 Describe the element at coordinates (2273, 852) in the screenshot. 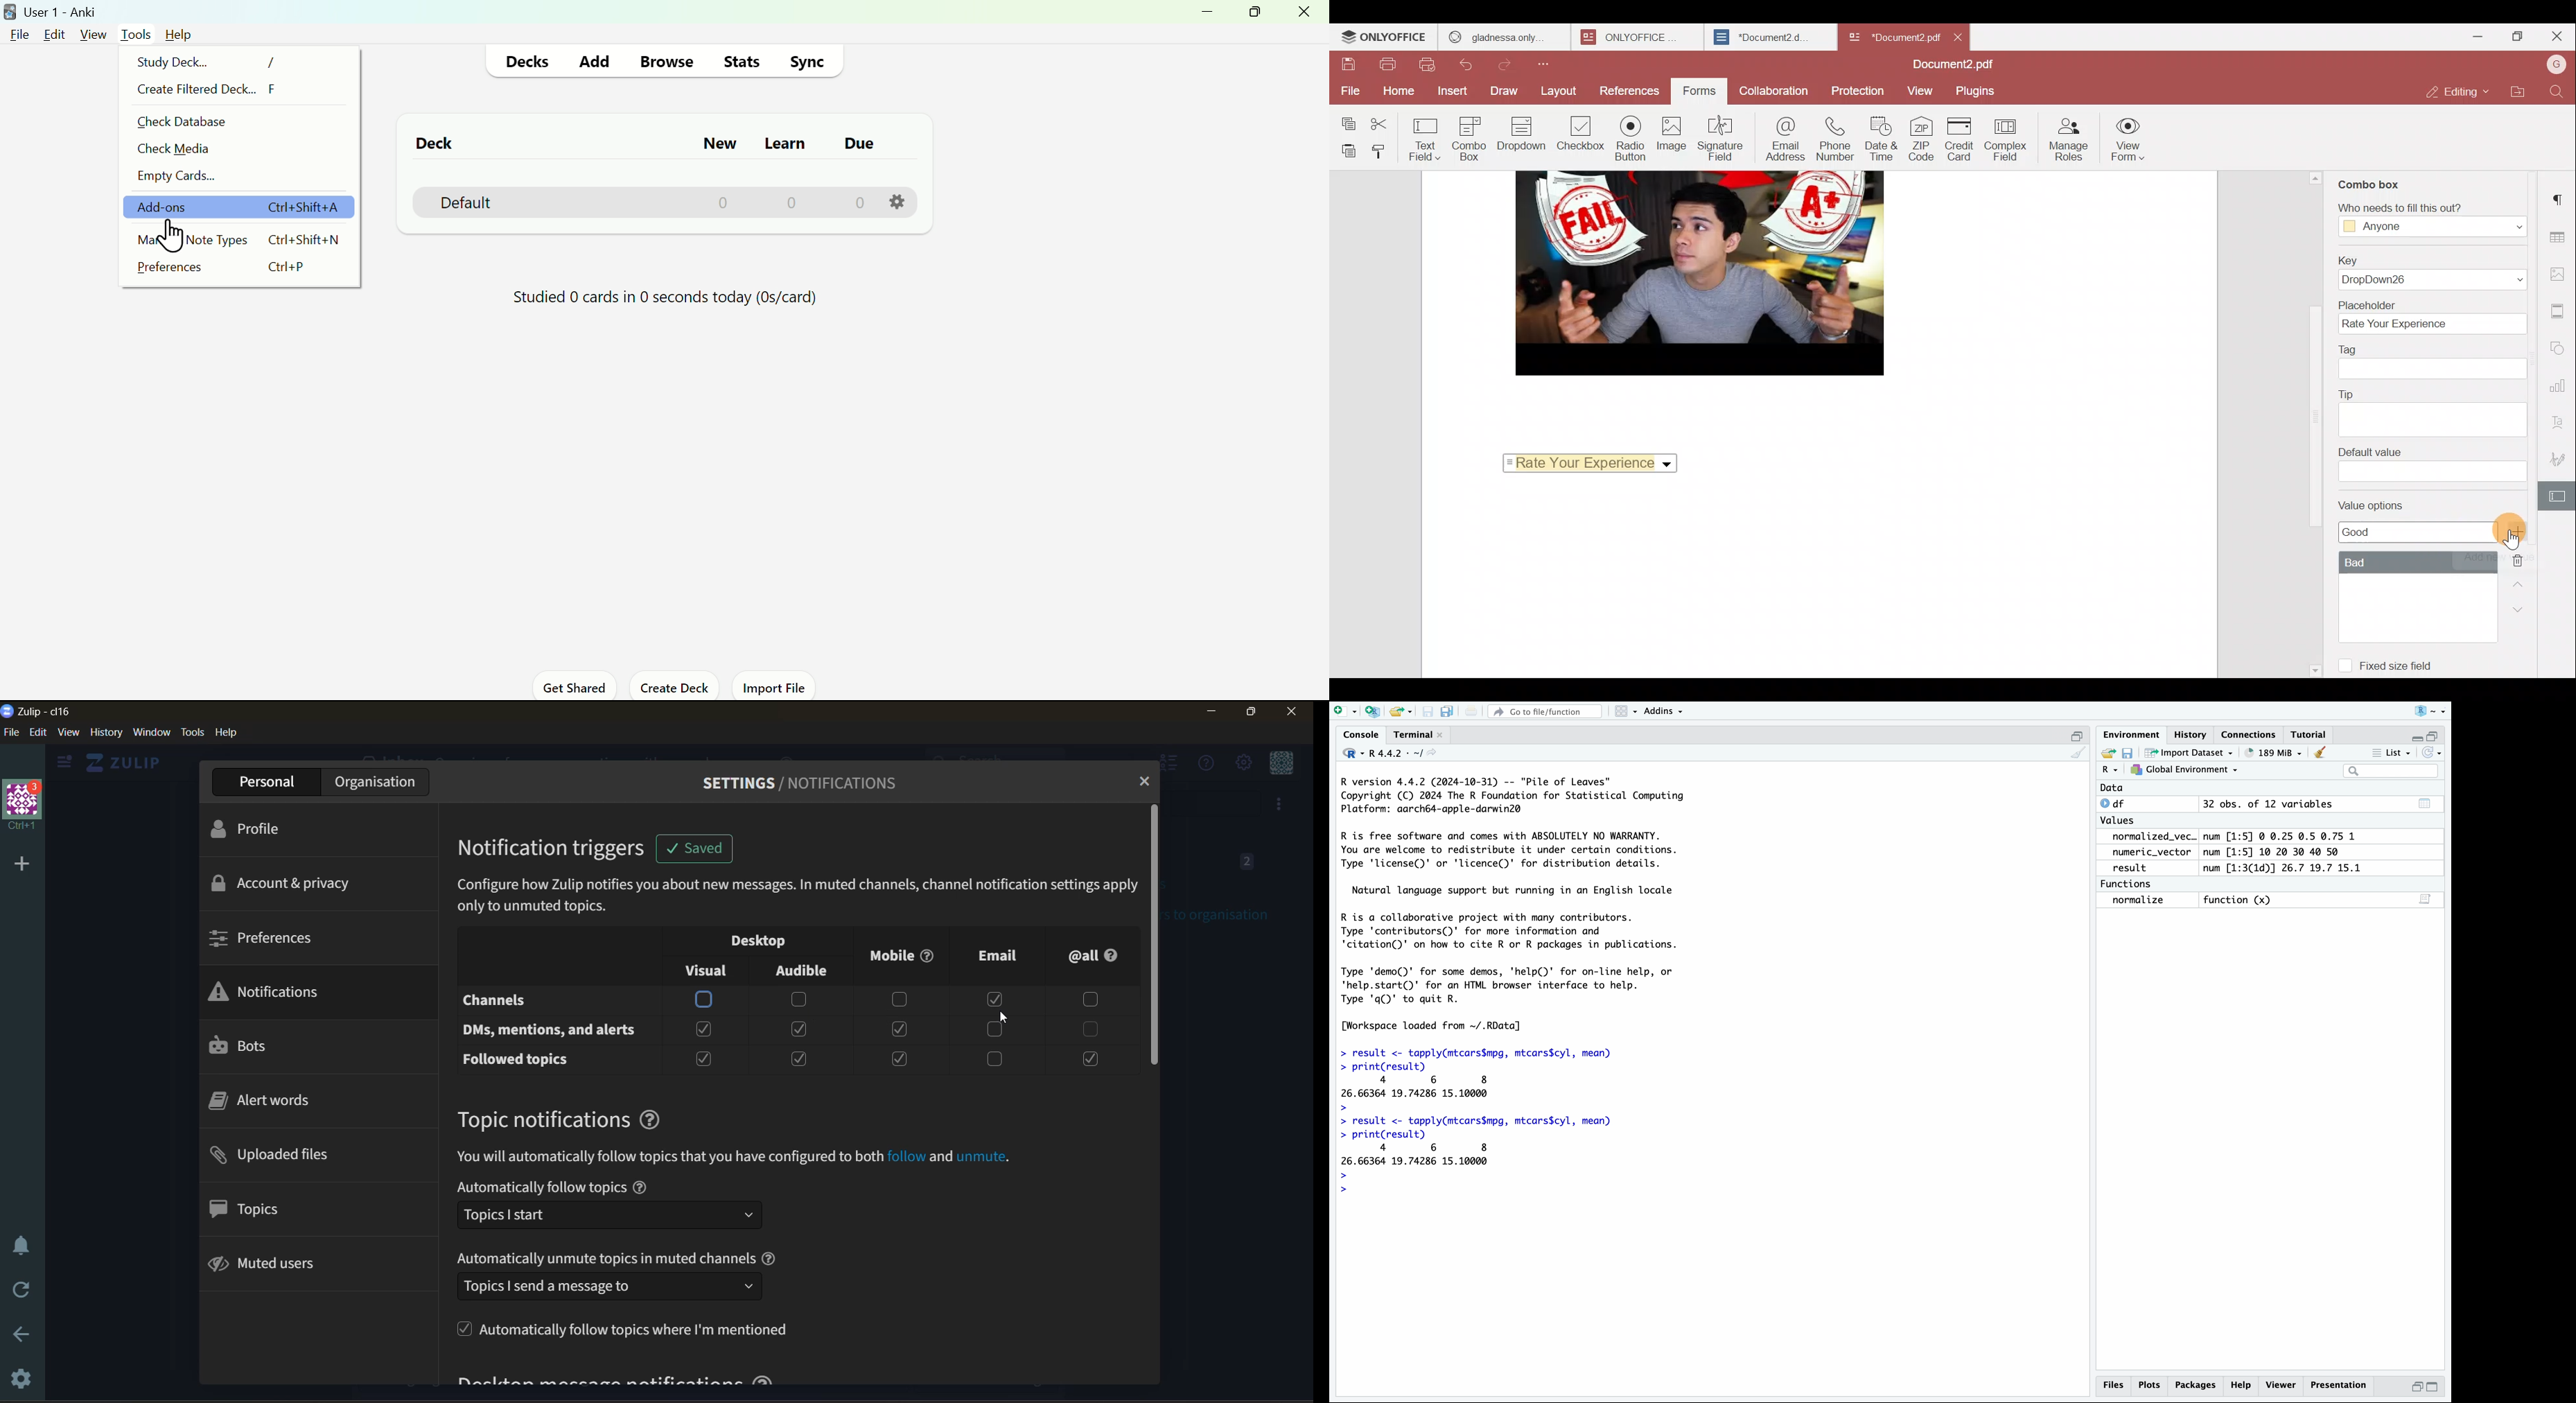

I see `num [1:5] 10 20 30 40 50` at that location.